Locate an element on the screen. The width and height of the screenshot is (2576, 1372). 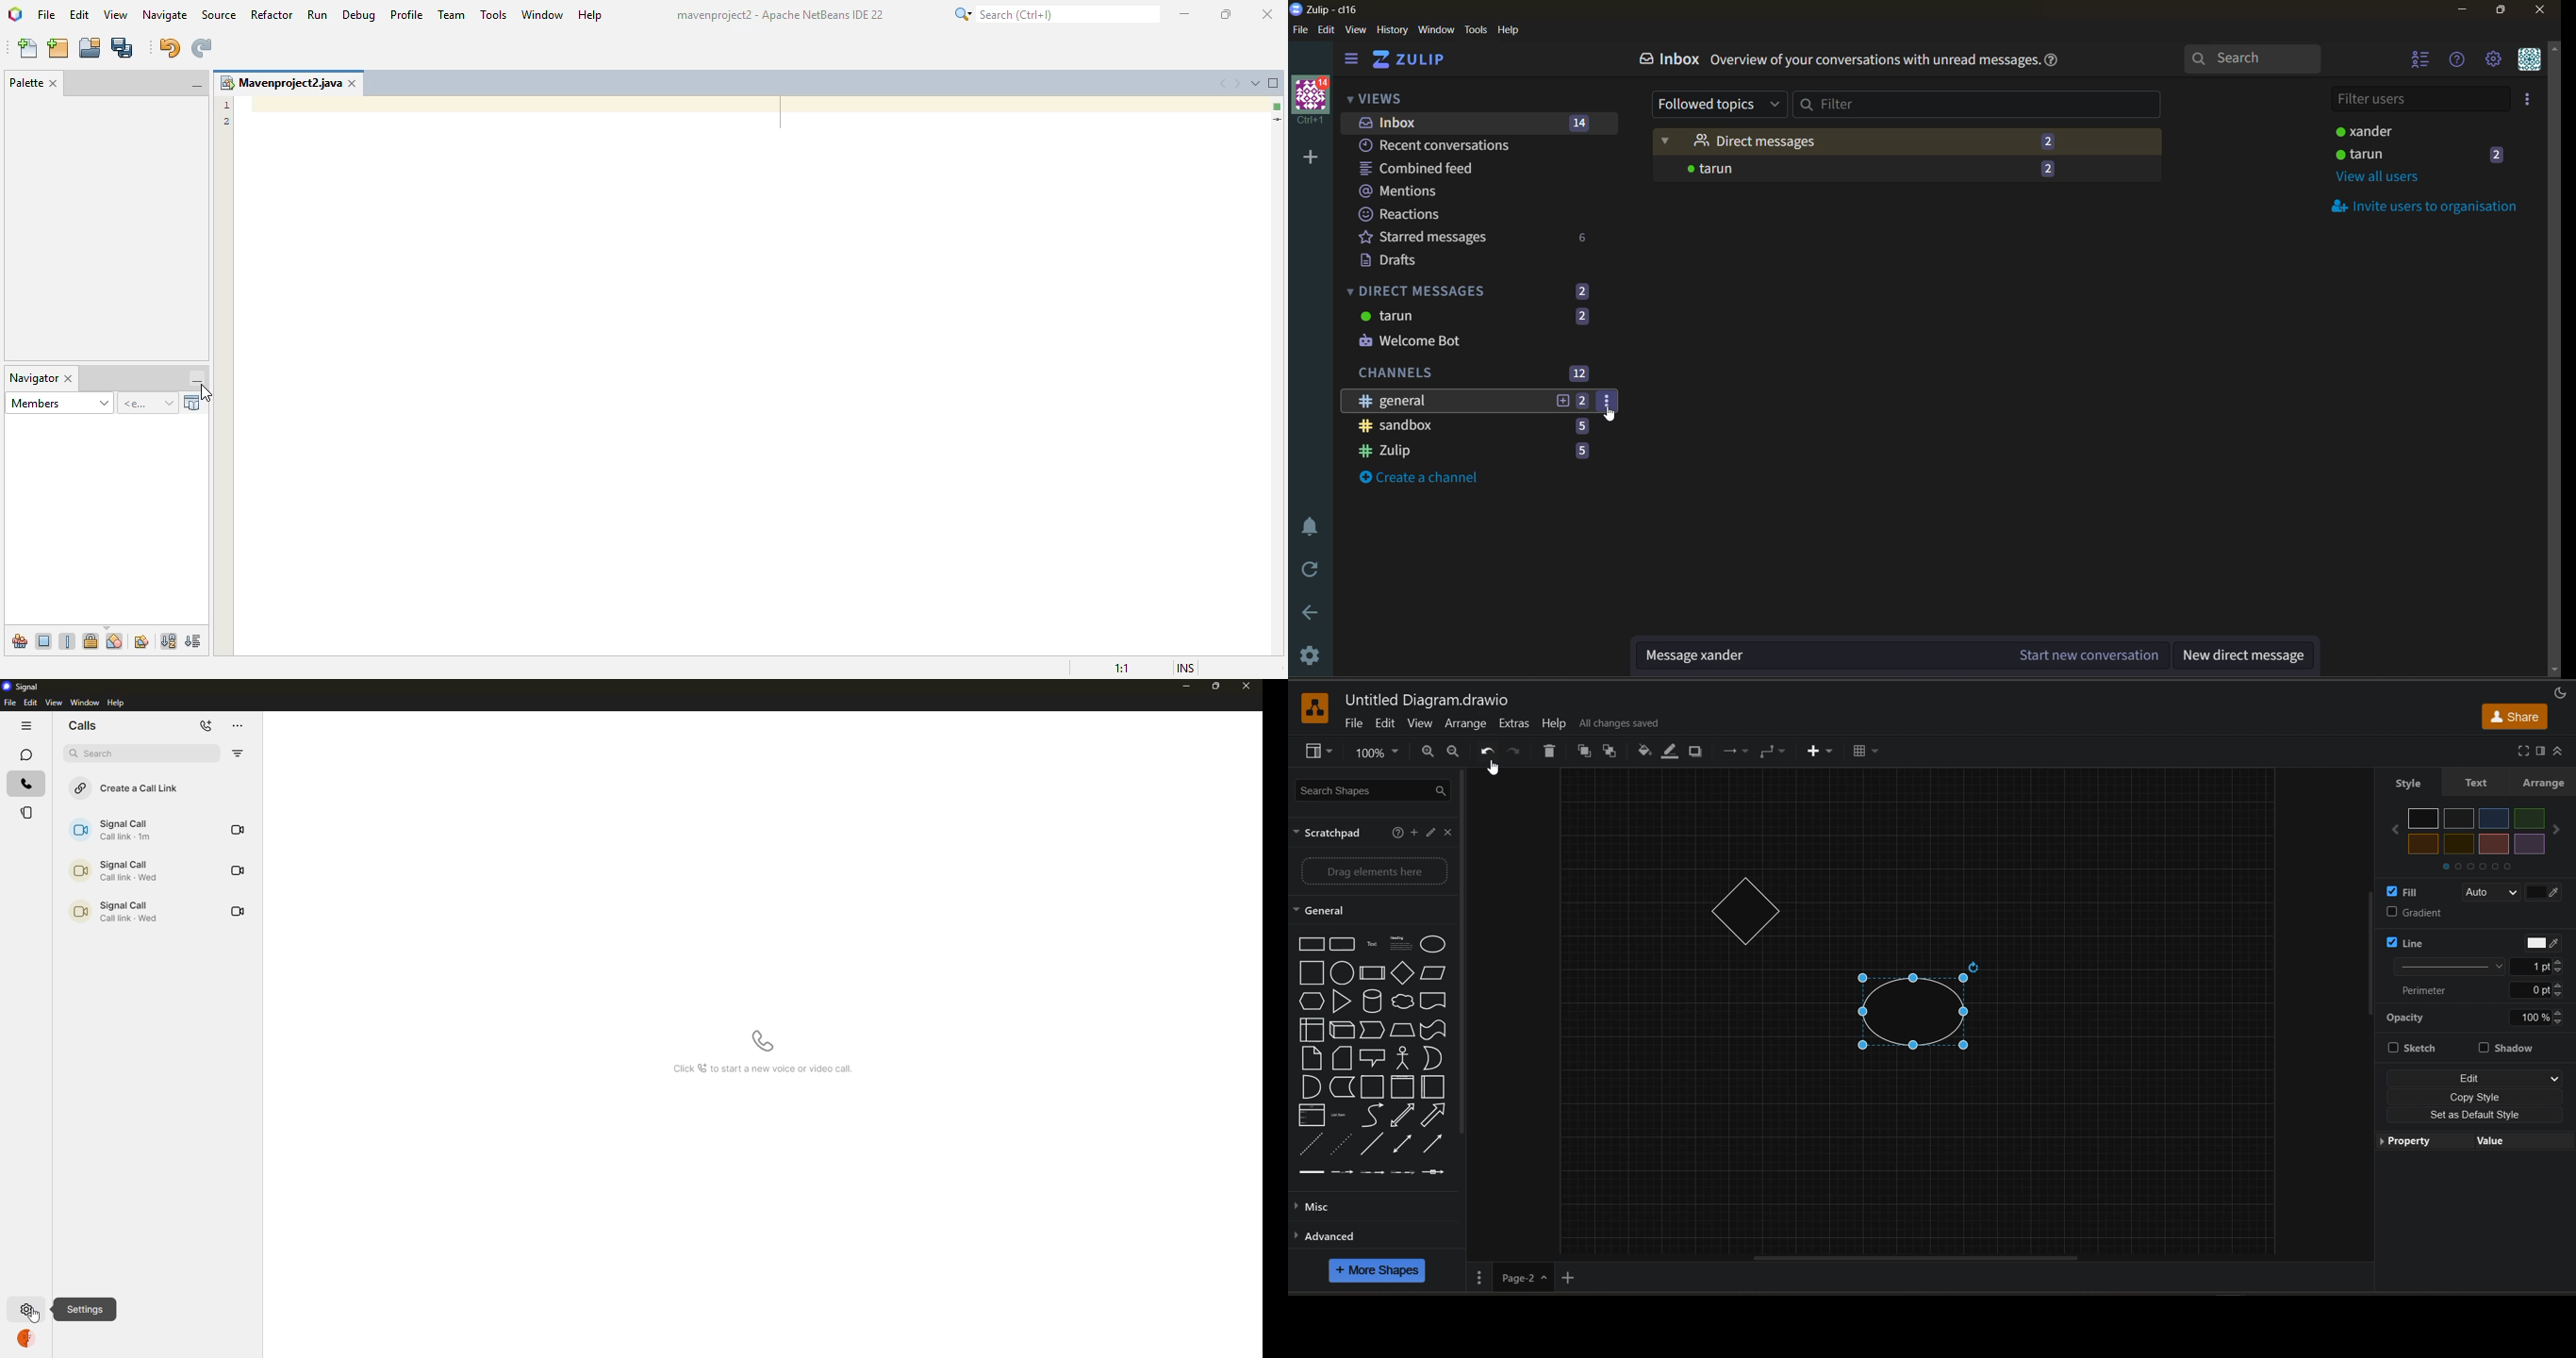
Container is located at coordinates (1373, 1088).